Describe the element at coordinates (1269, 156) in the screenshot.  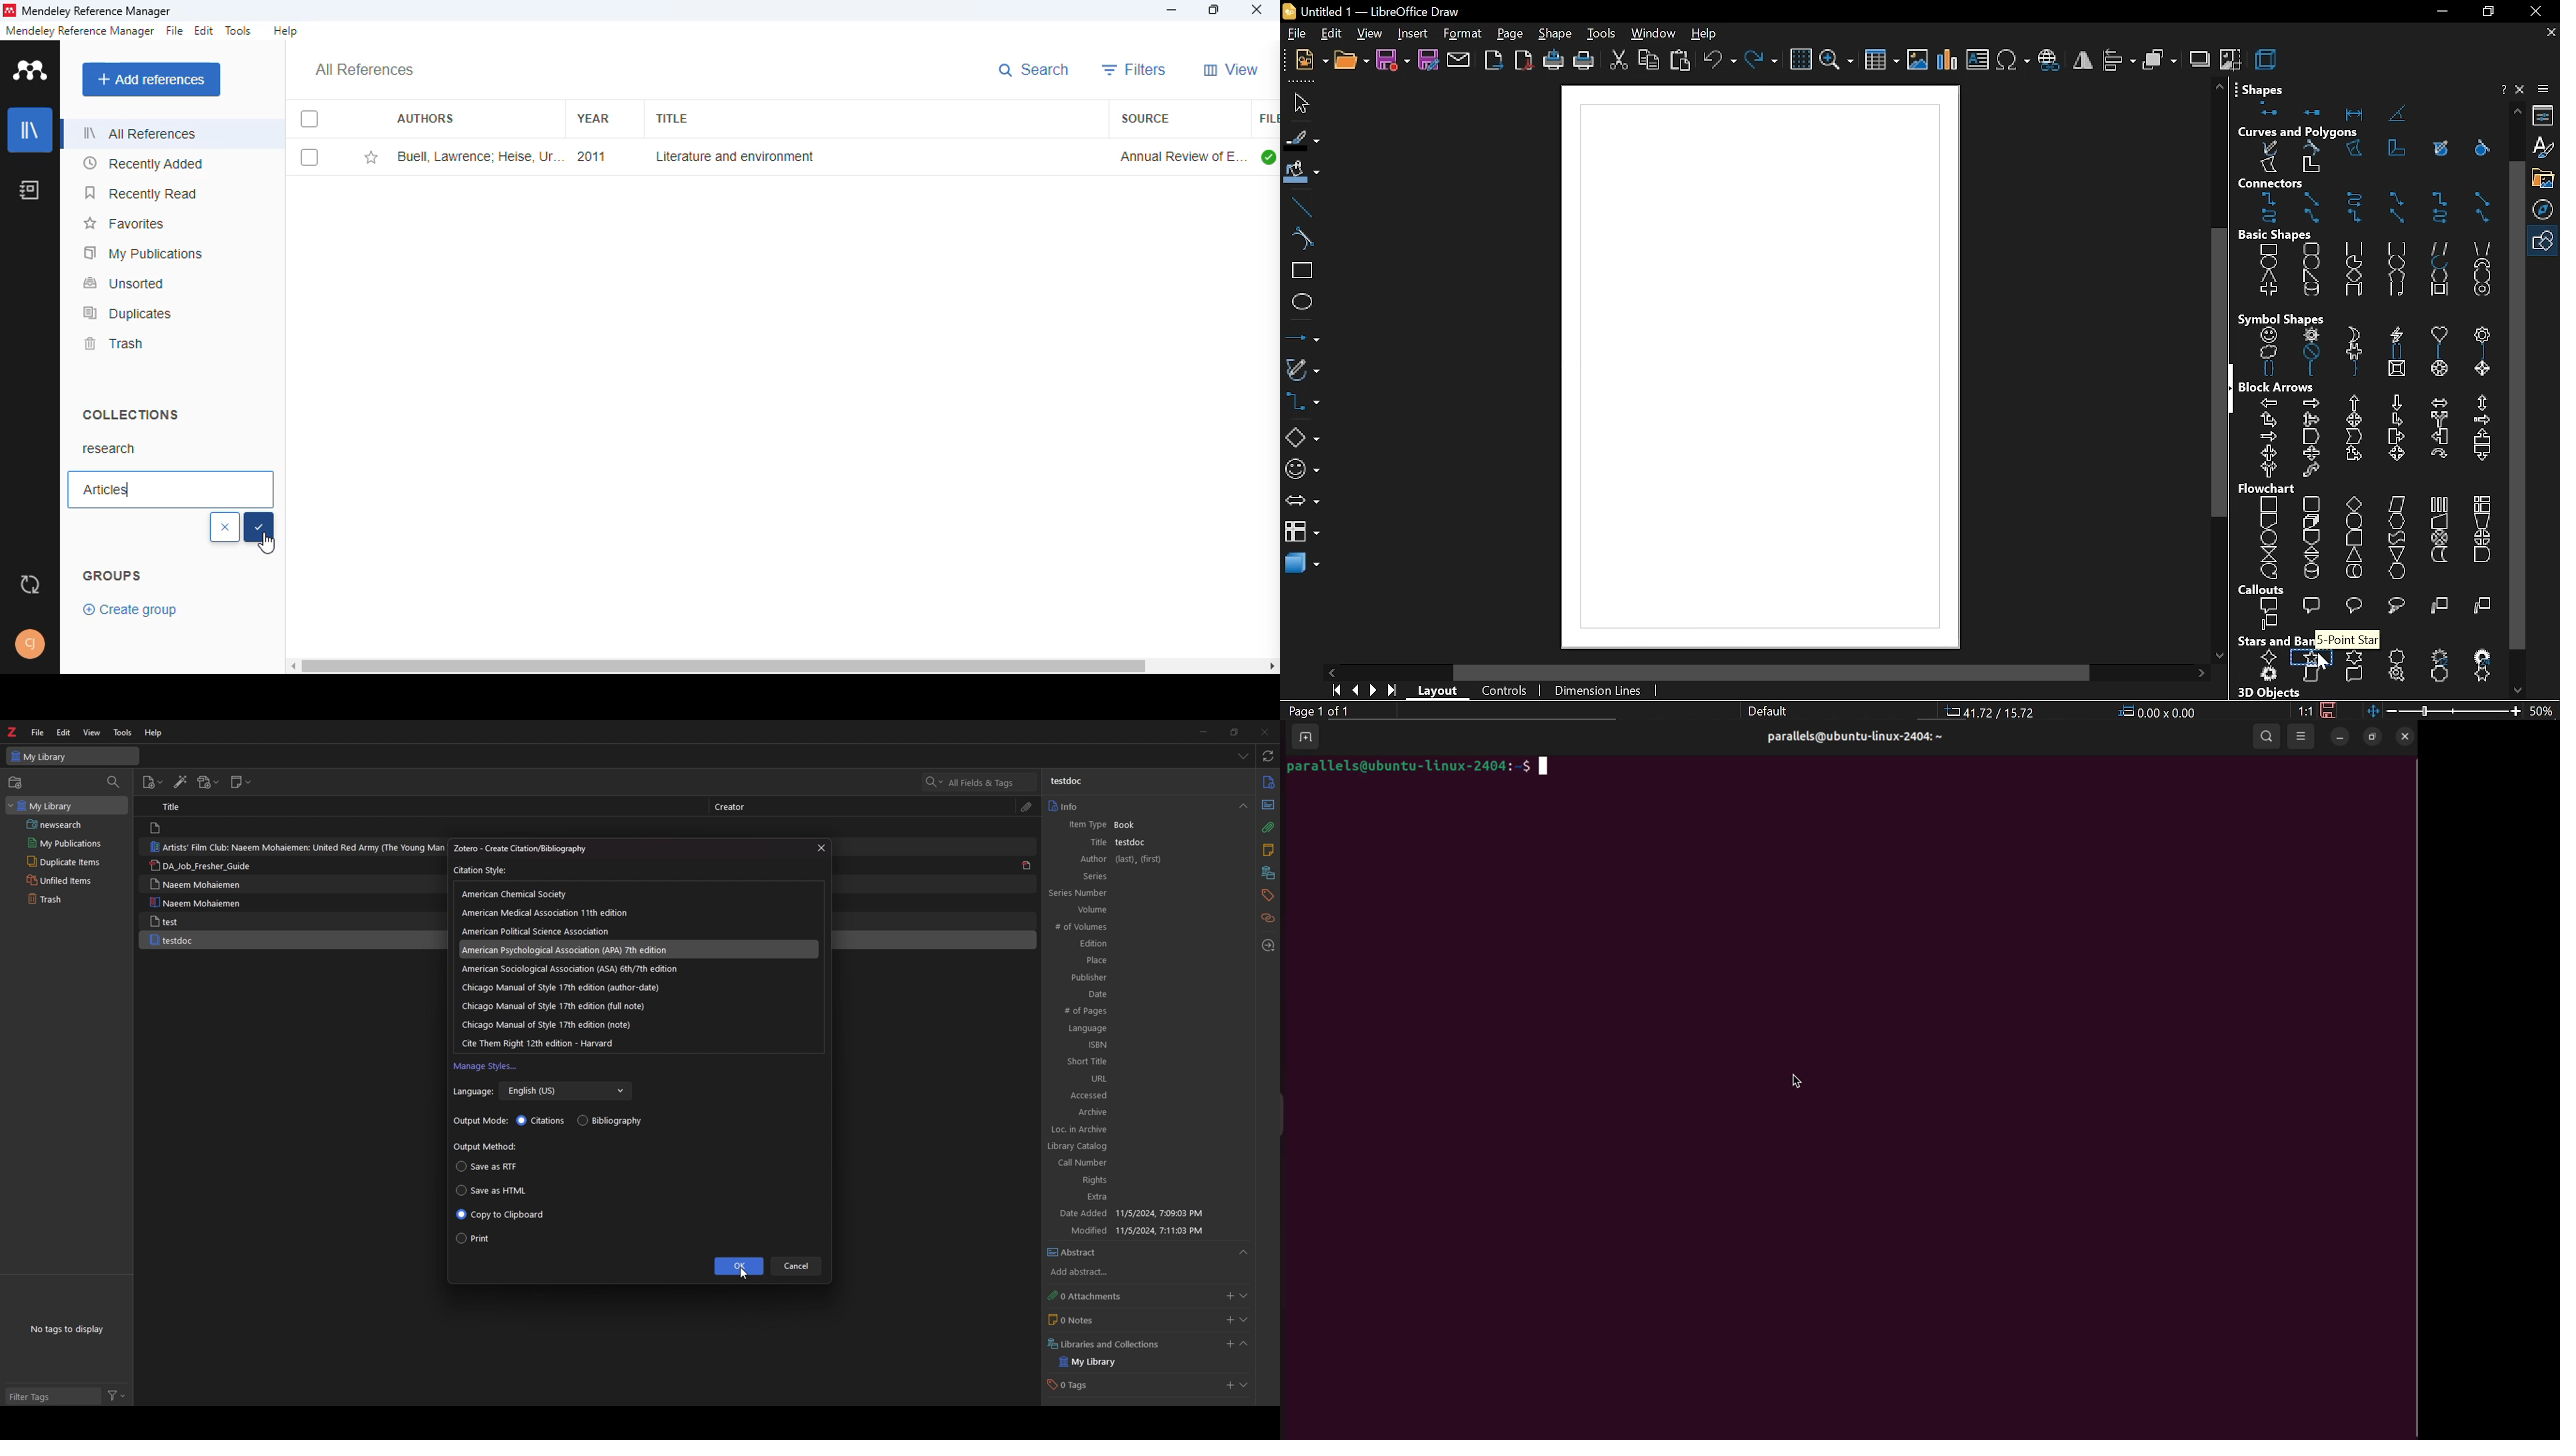
I see `all files downloaded` at that location.